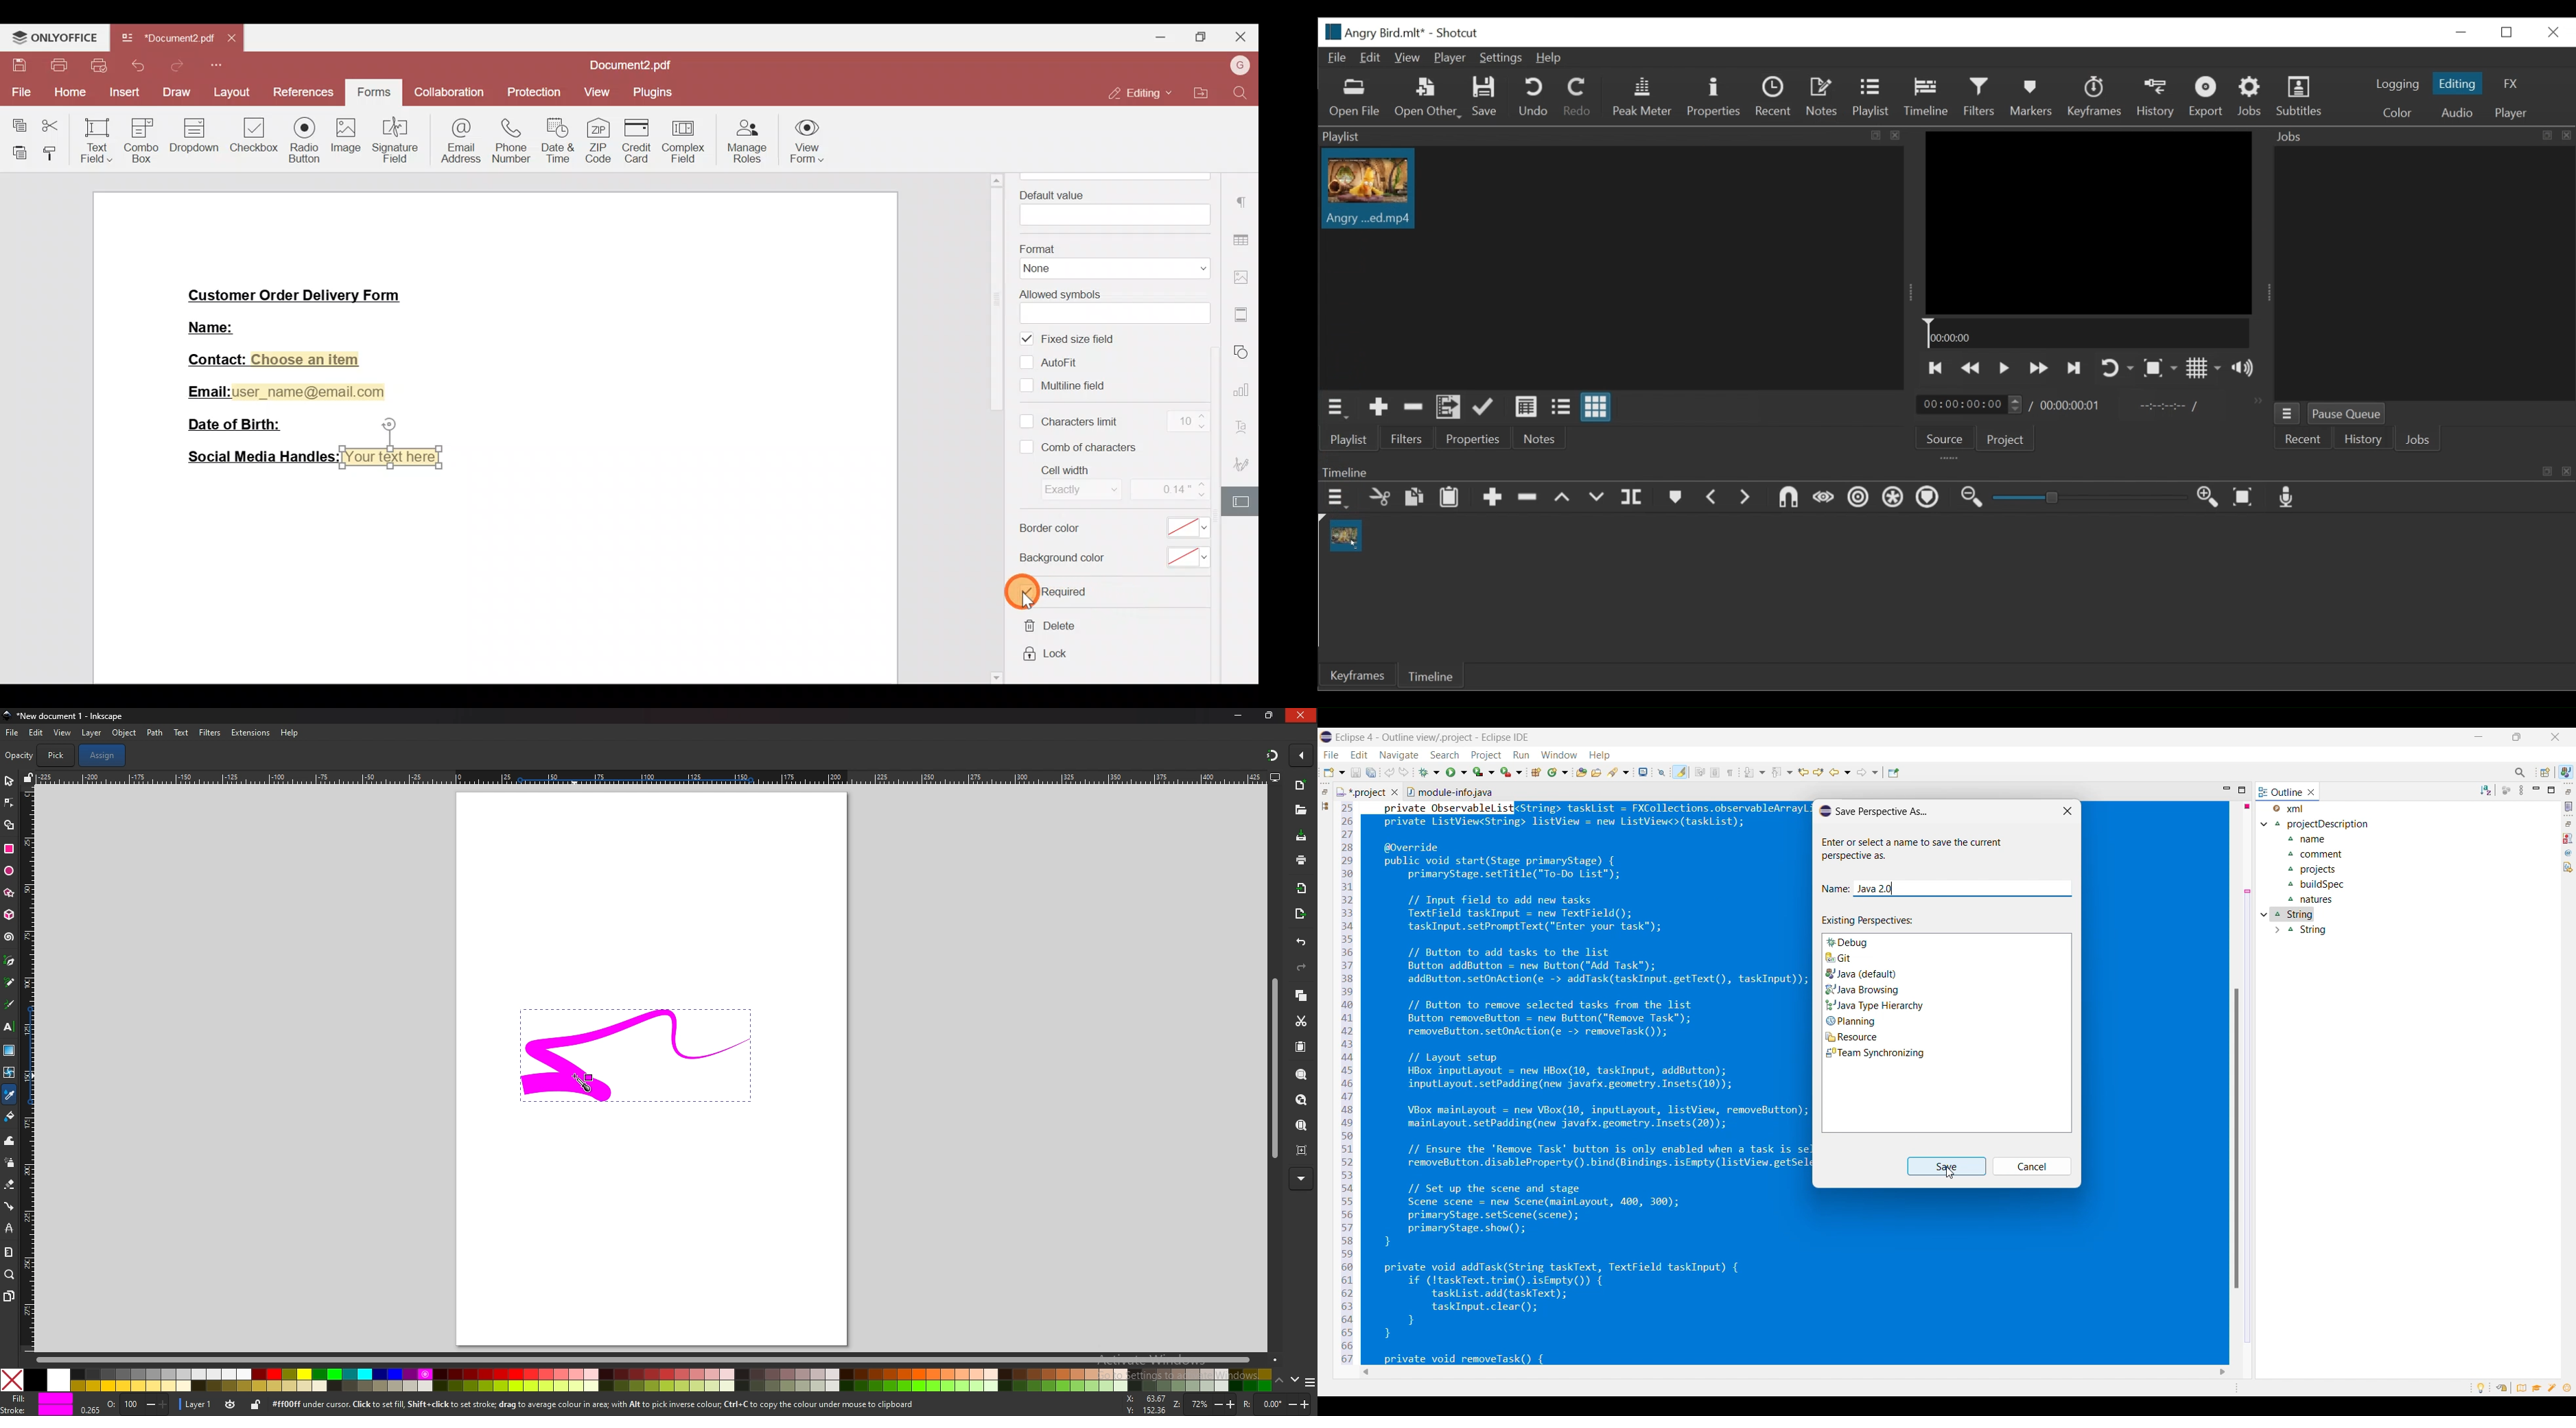 This screenshot has width=2576, height=1428. I want to click on Timeline, so click(1926, 96).